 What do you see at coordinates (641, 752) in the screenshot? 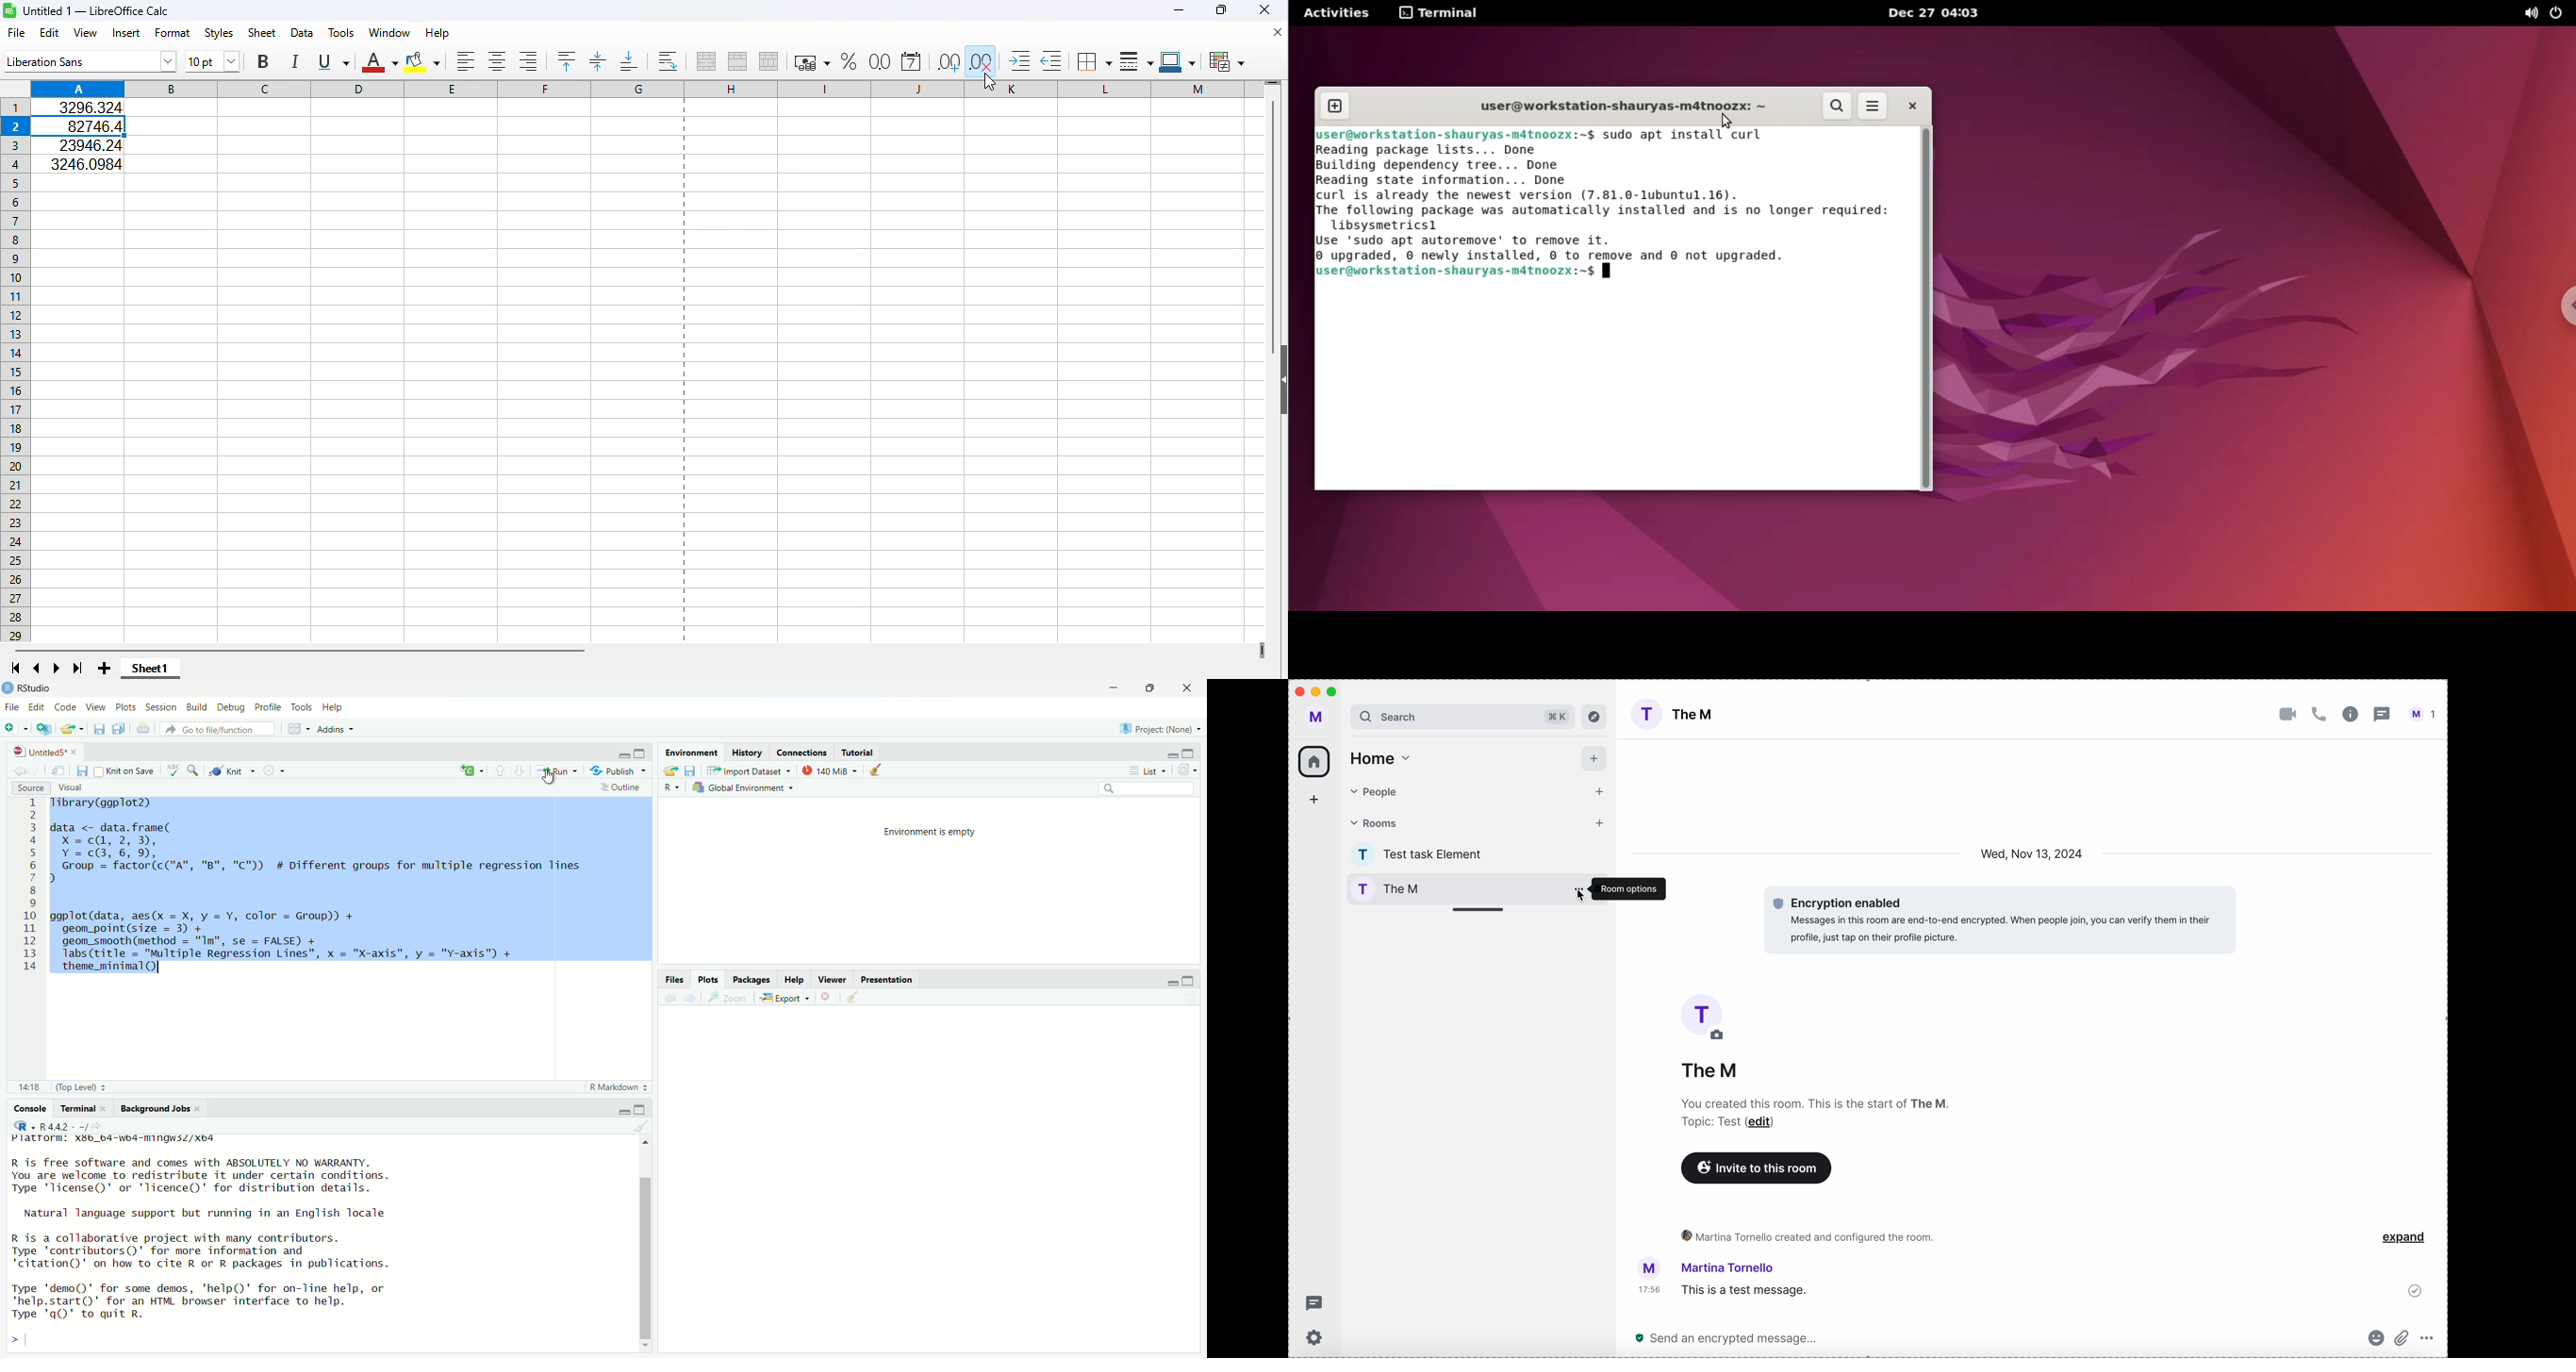
I see `maximise` at bounding box center [641, 752].